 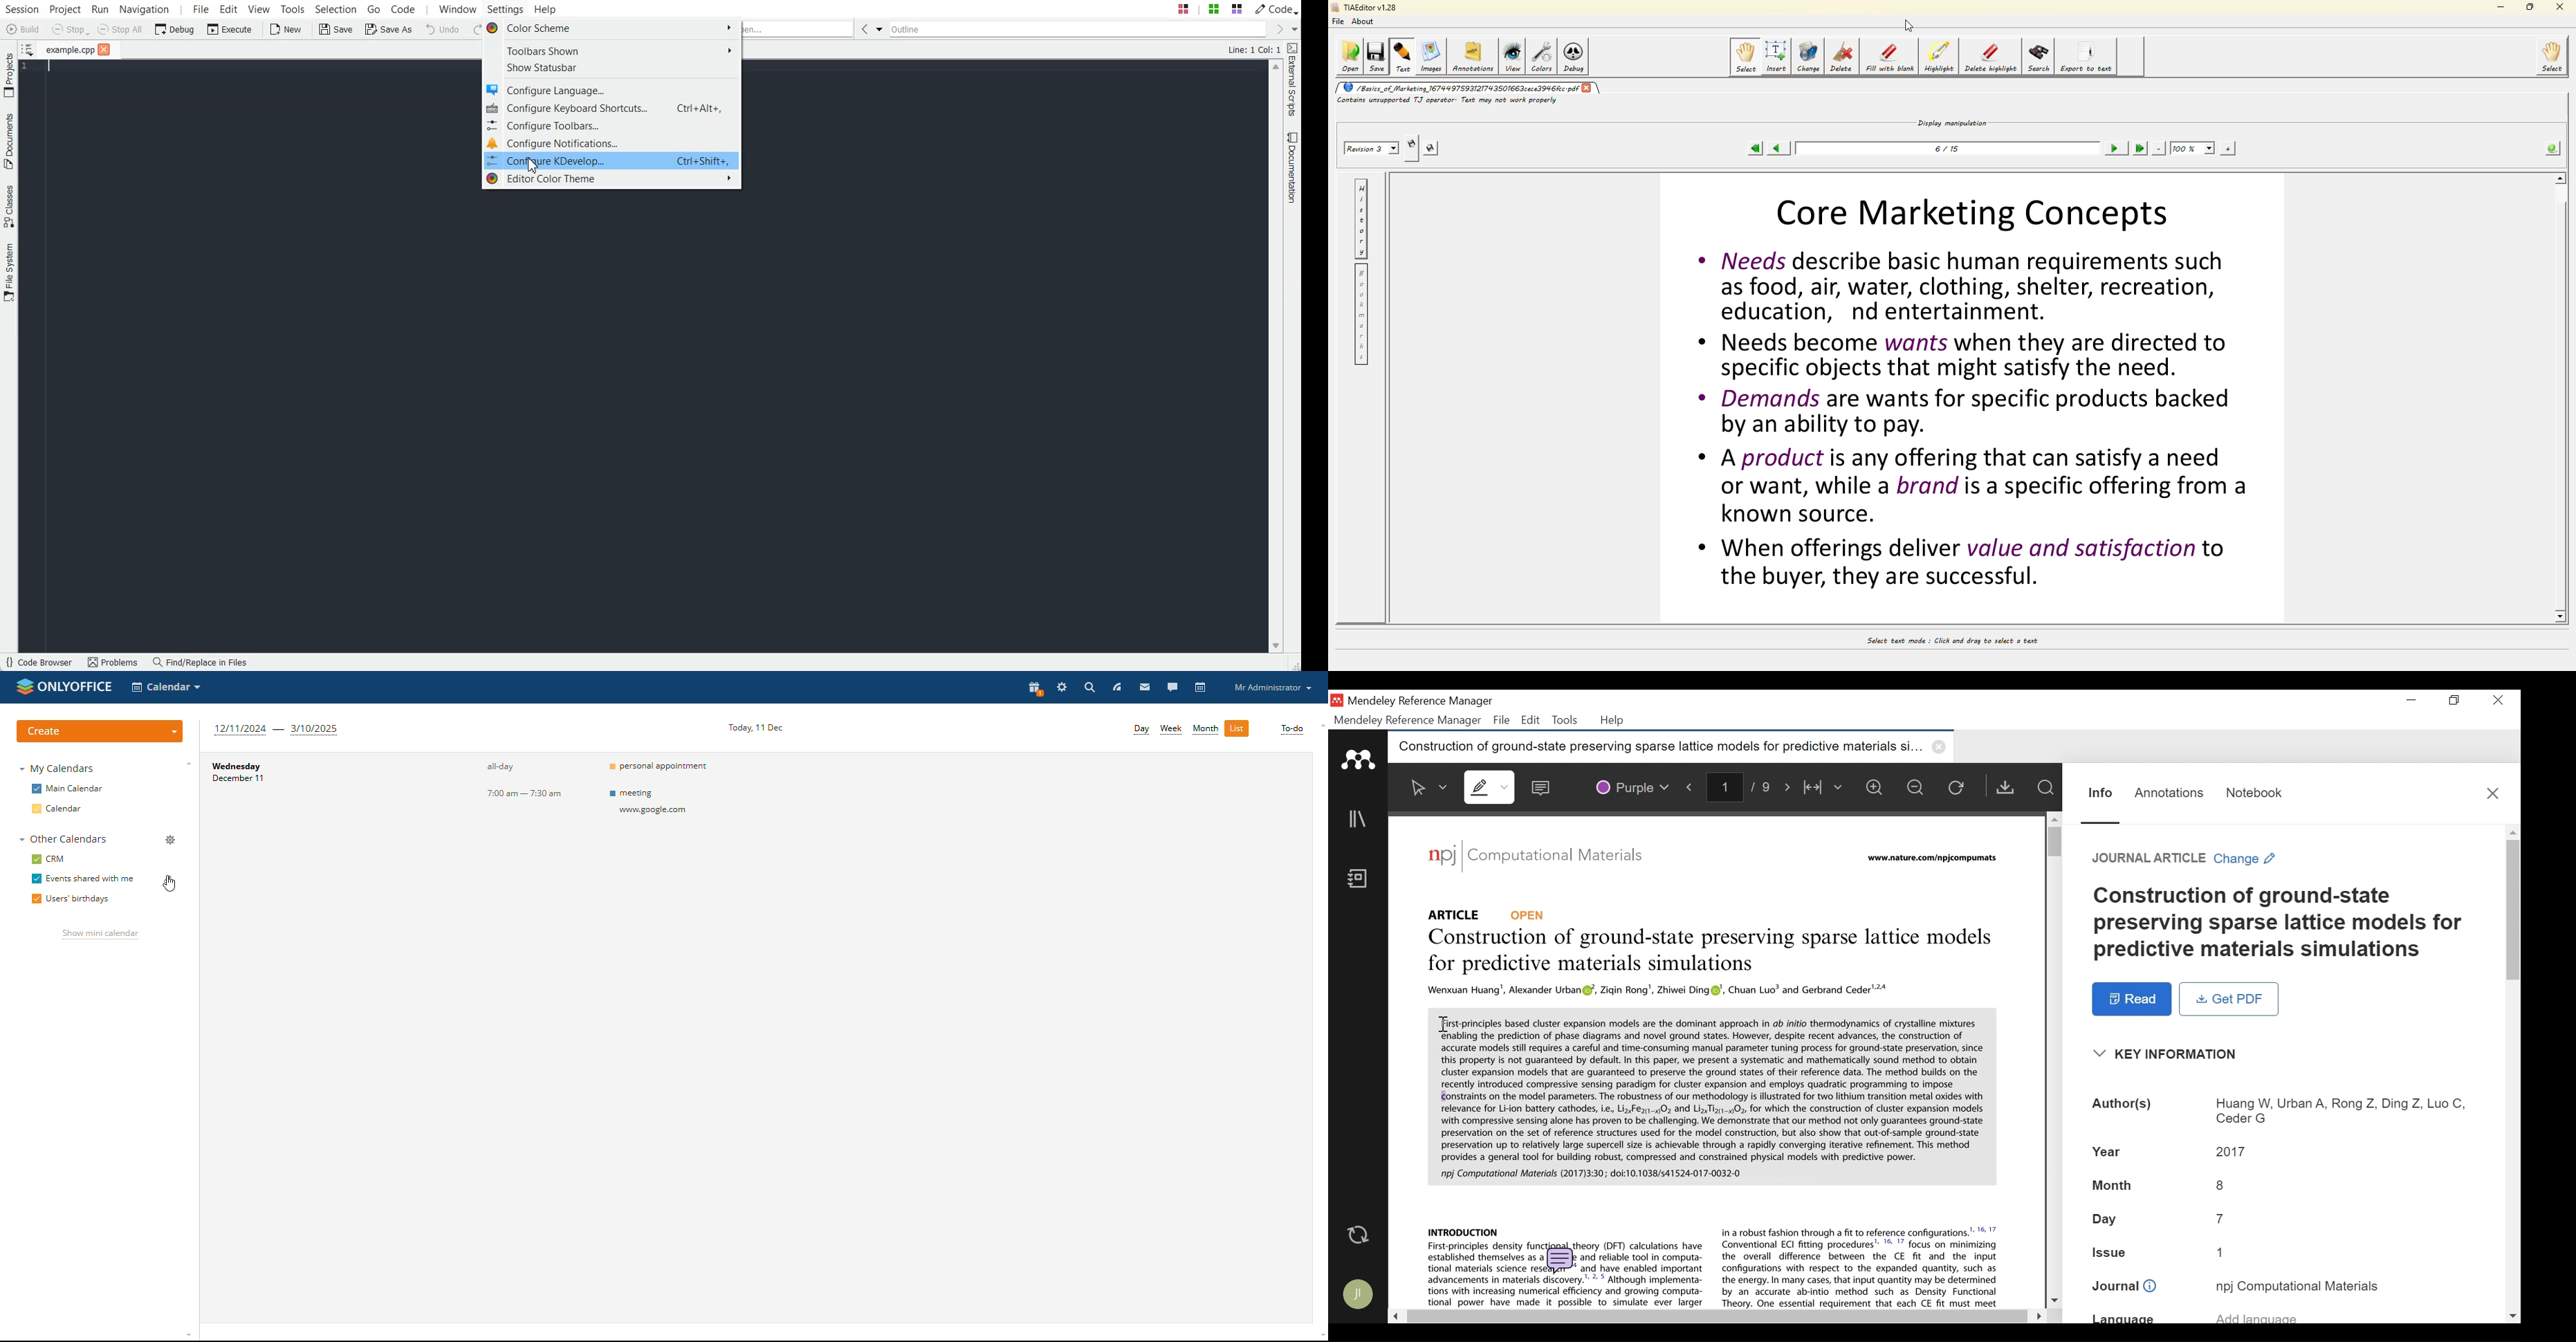 What do you see at coordinates (1565, 857) in the screenshot?
I see `Journal` at bounding box center [1565, 857].